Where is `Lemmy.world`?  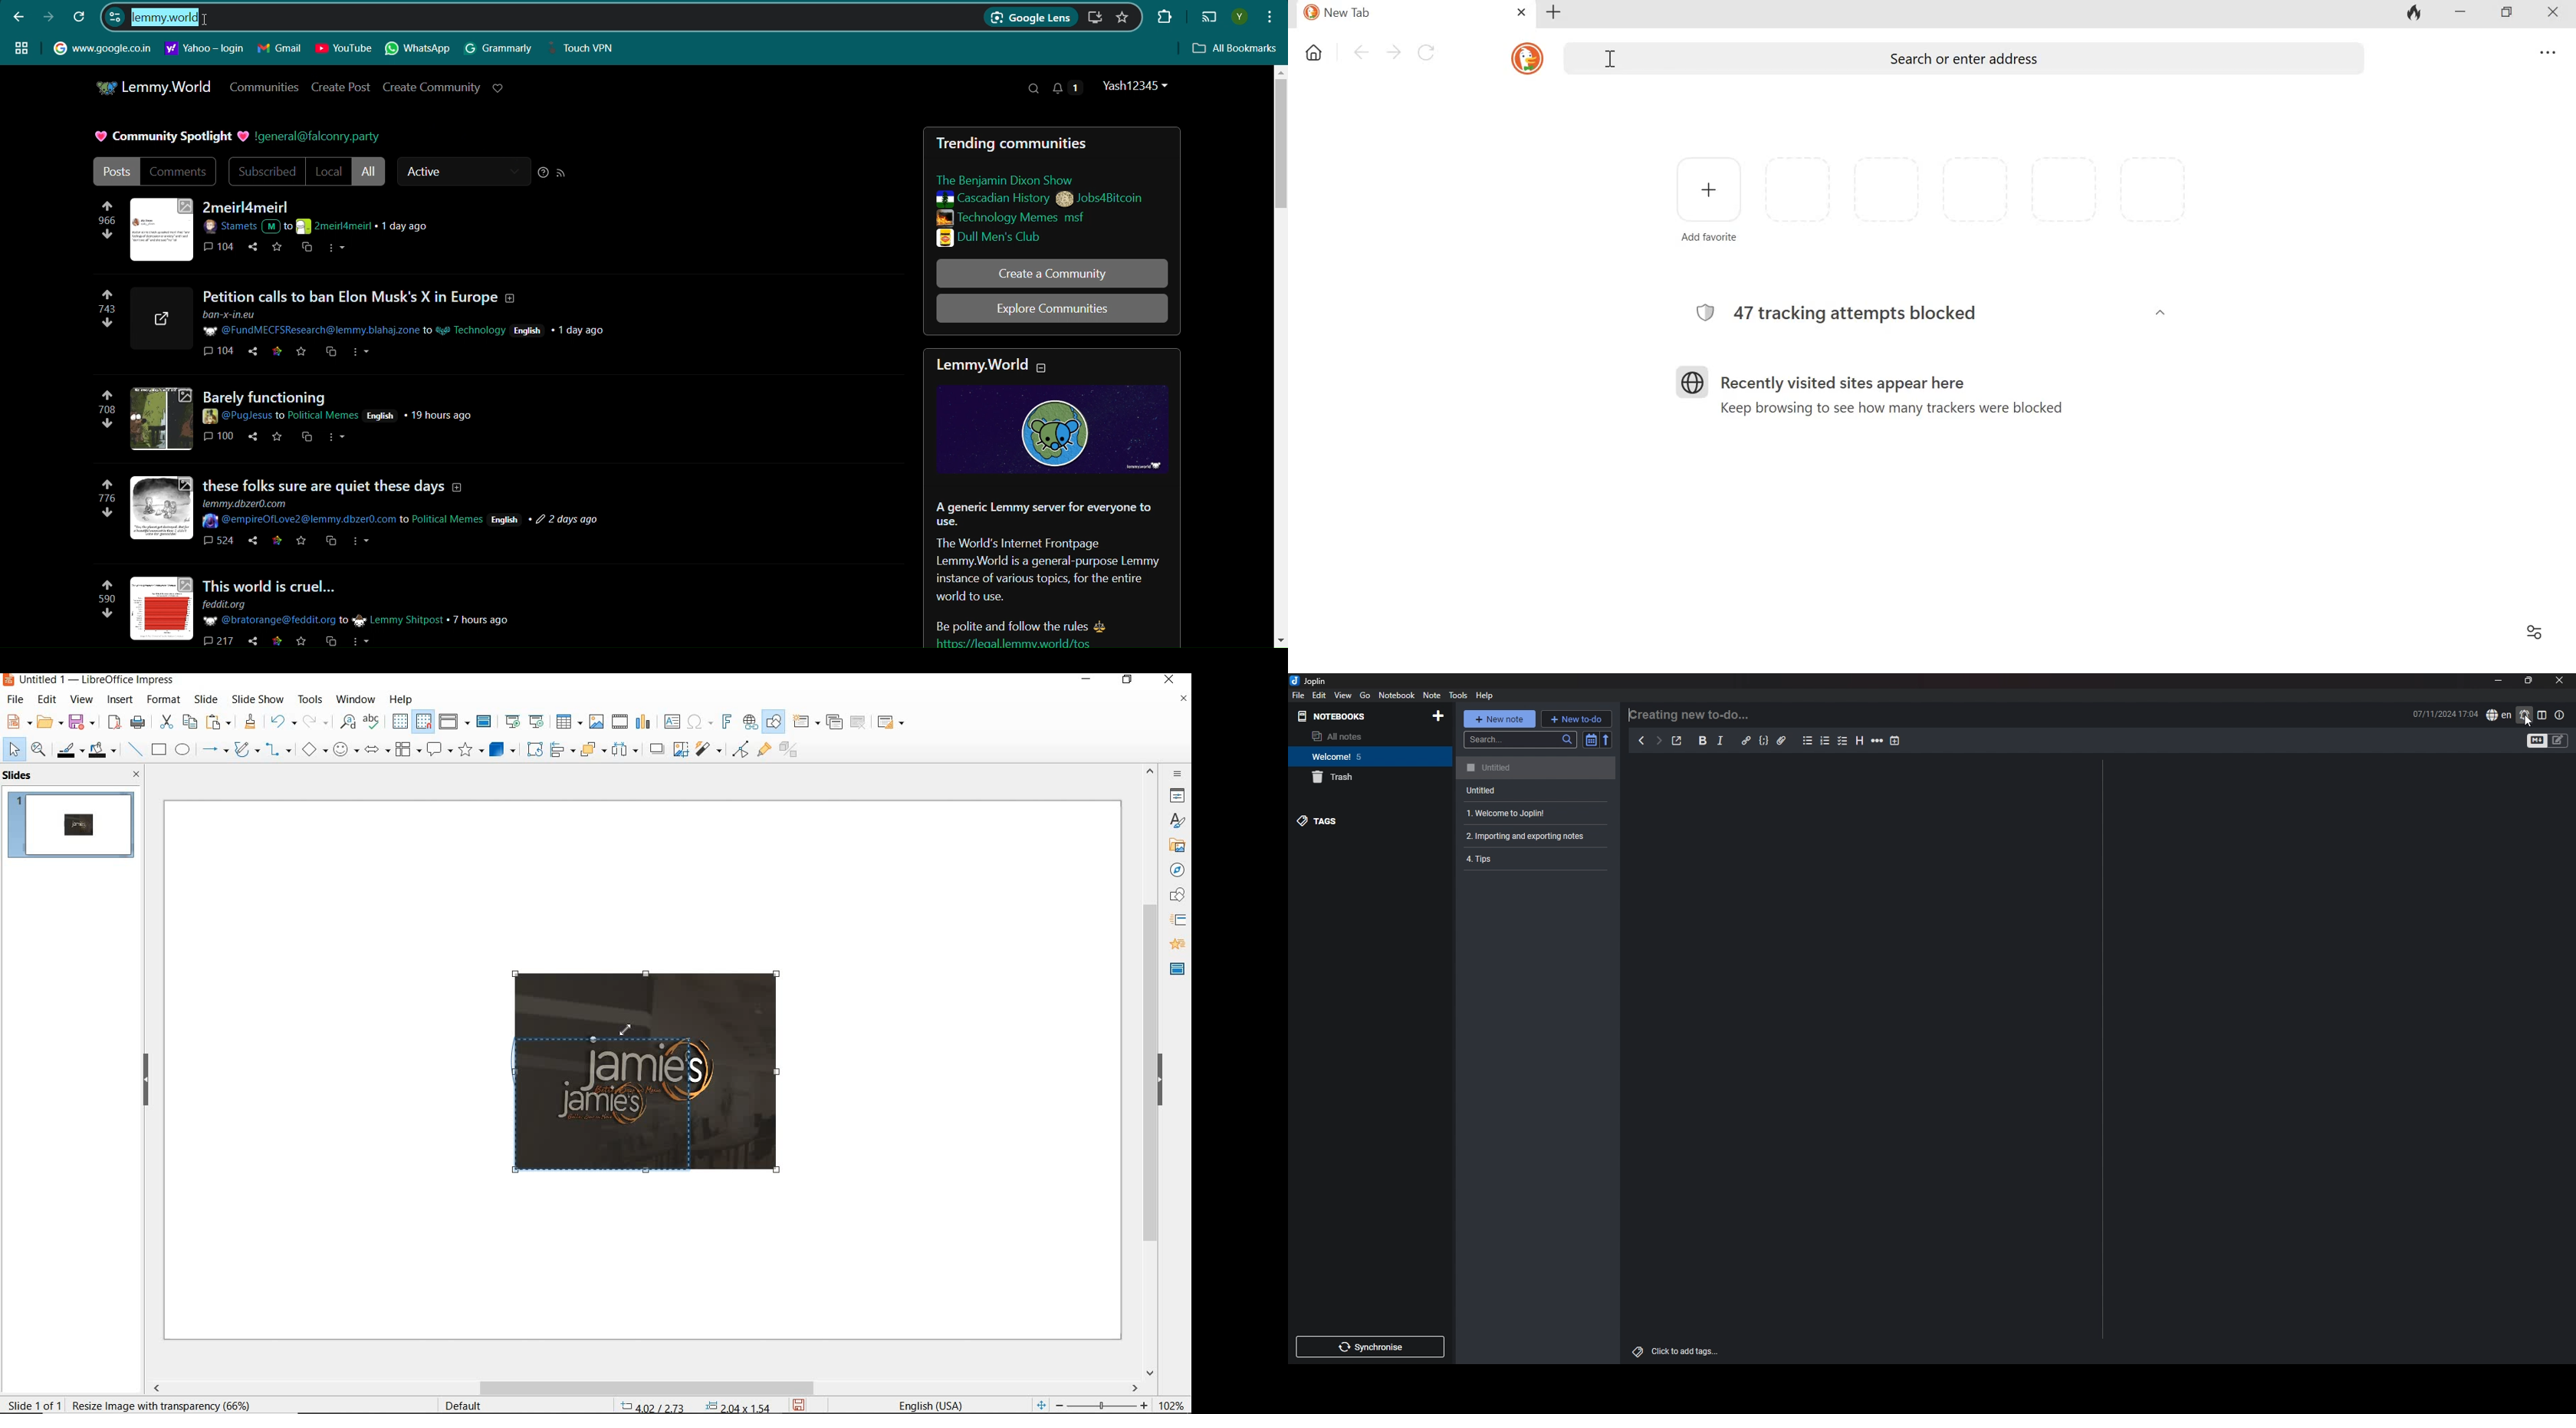 Lemmy.world is located at coordinates (981, 366).